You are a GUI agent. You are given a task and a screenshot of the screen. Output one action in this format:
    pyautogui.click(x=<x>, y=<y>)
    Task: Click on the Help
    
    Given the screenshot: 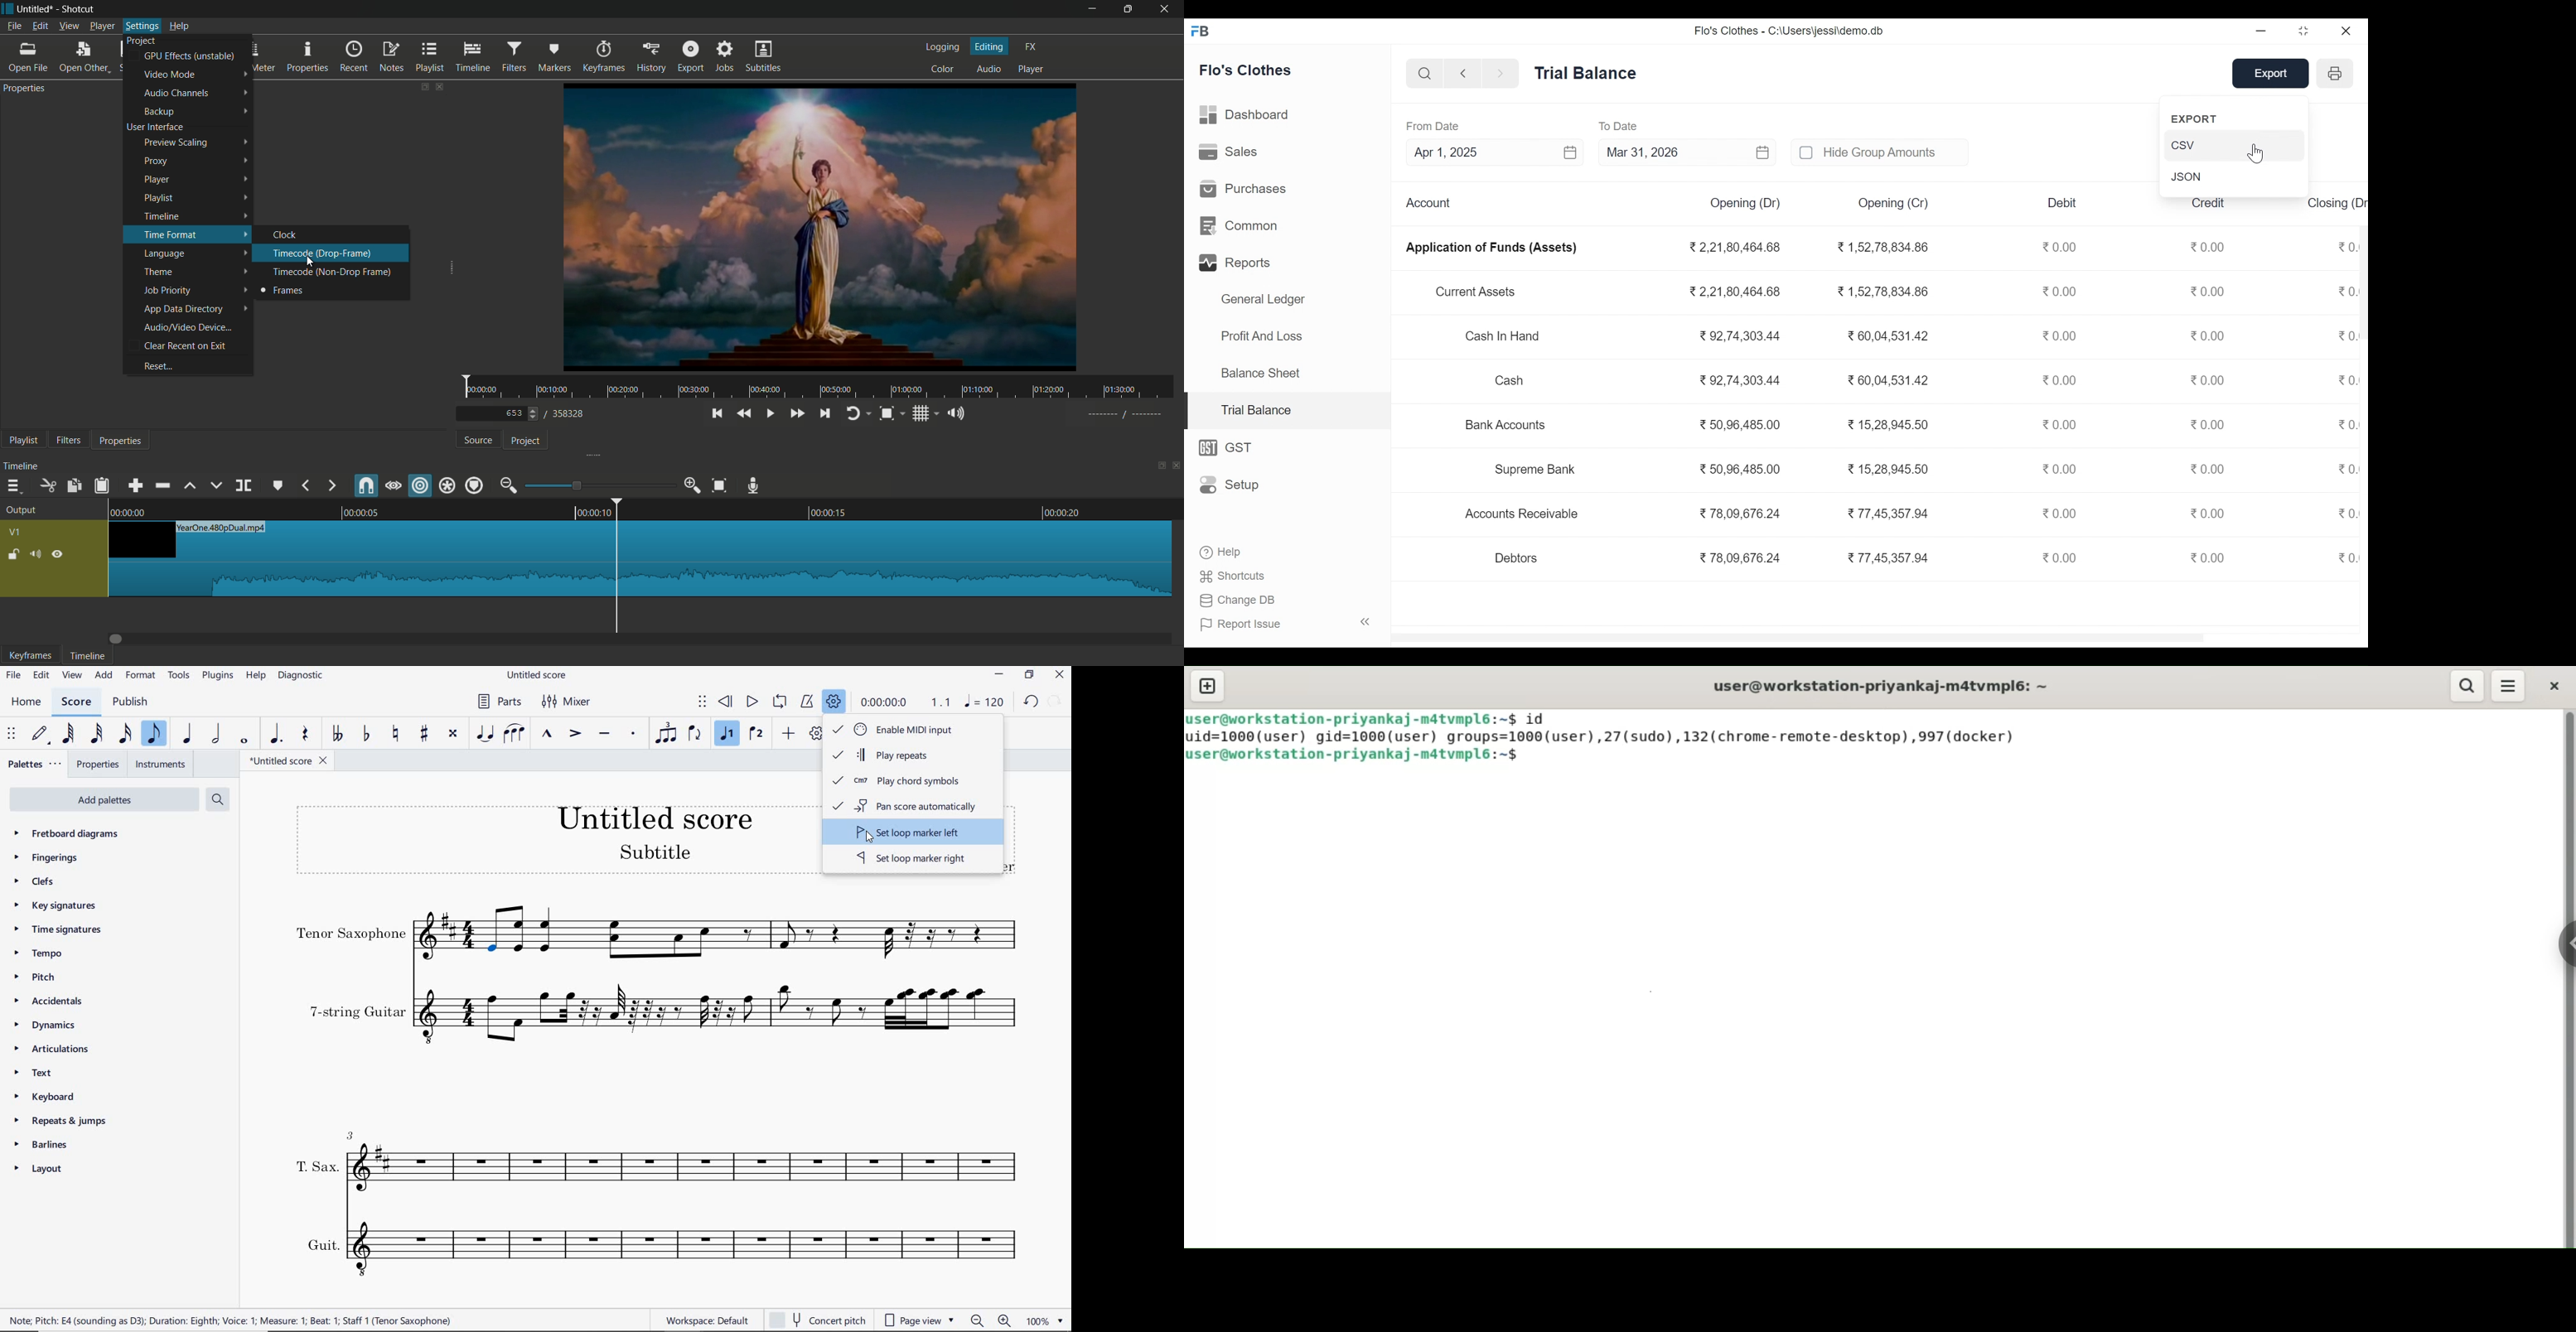 What is the action you would take?
    pyautogui.click(x=1219, y=551)
    